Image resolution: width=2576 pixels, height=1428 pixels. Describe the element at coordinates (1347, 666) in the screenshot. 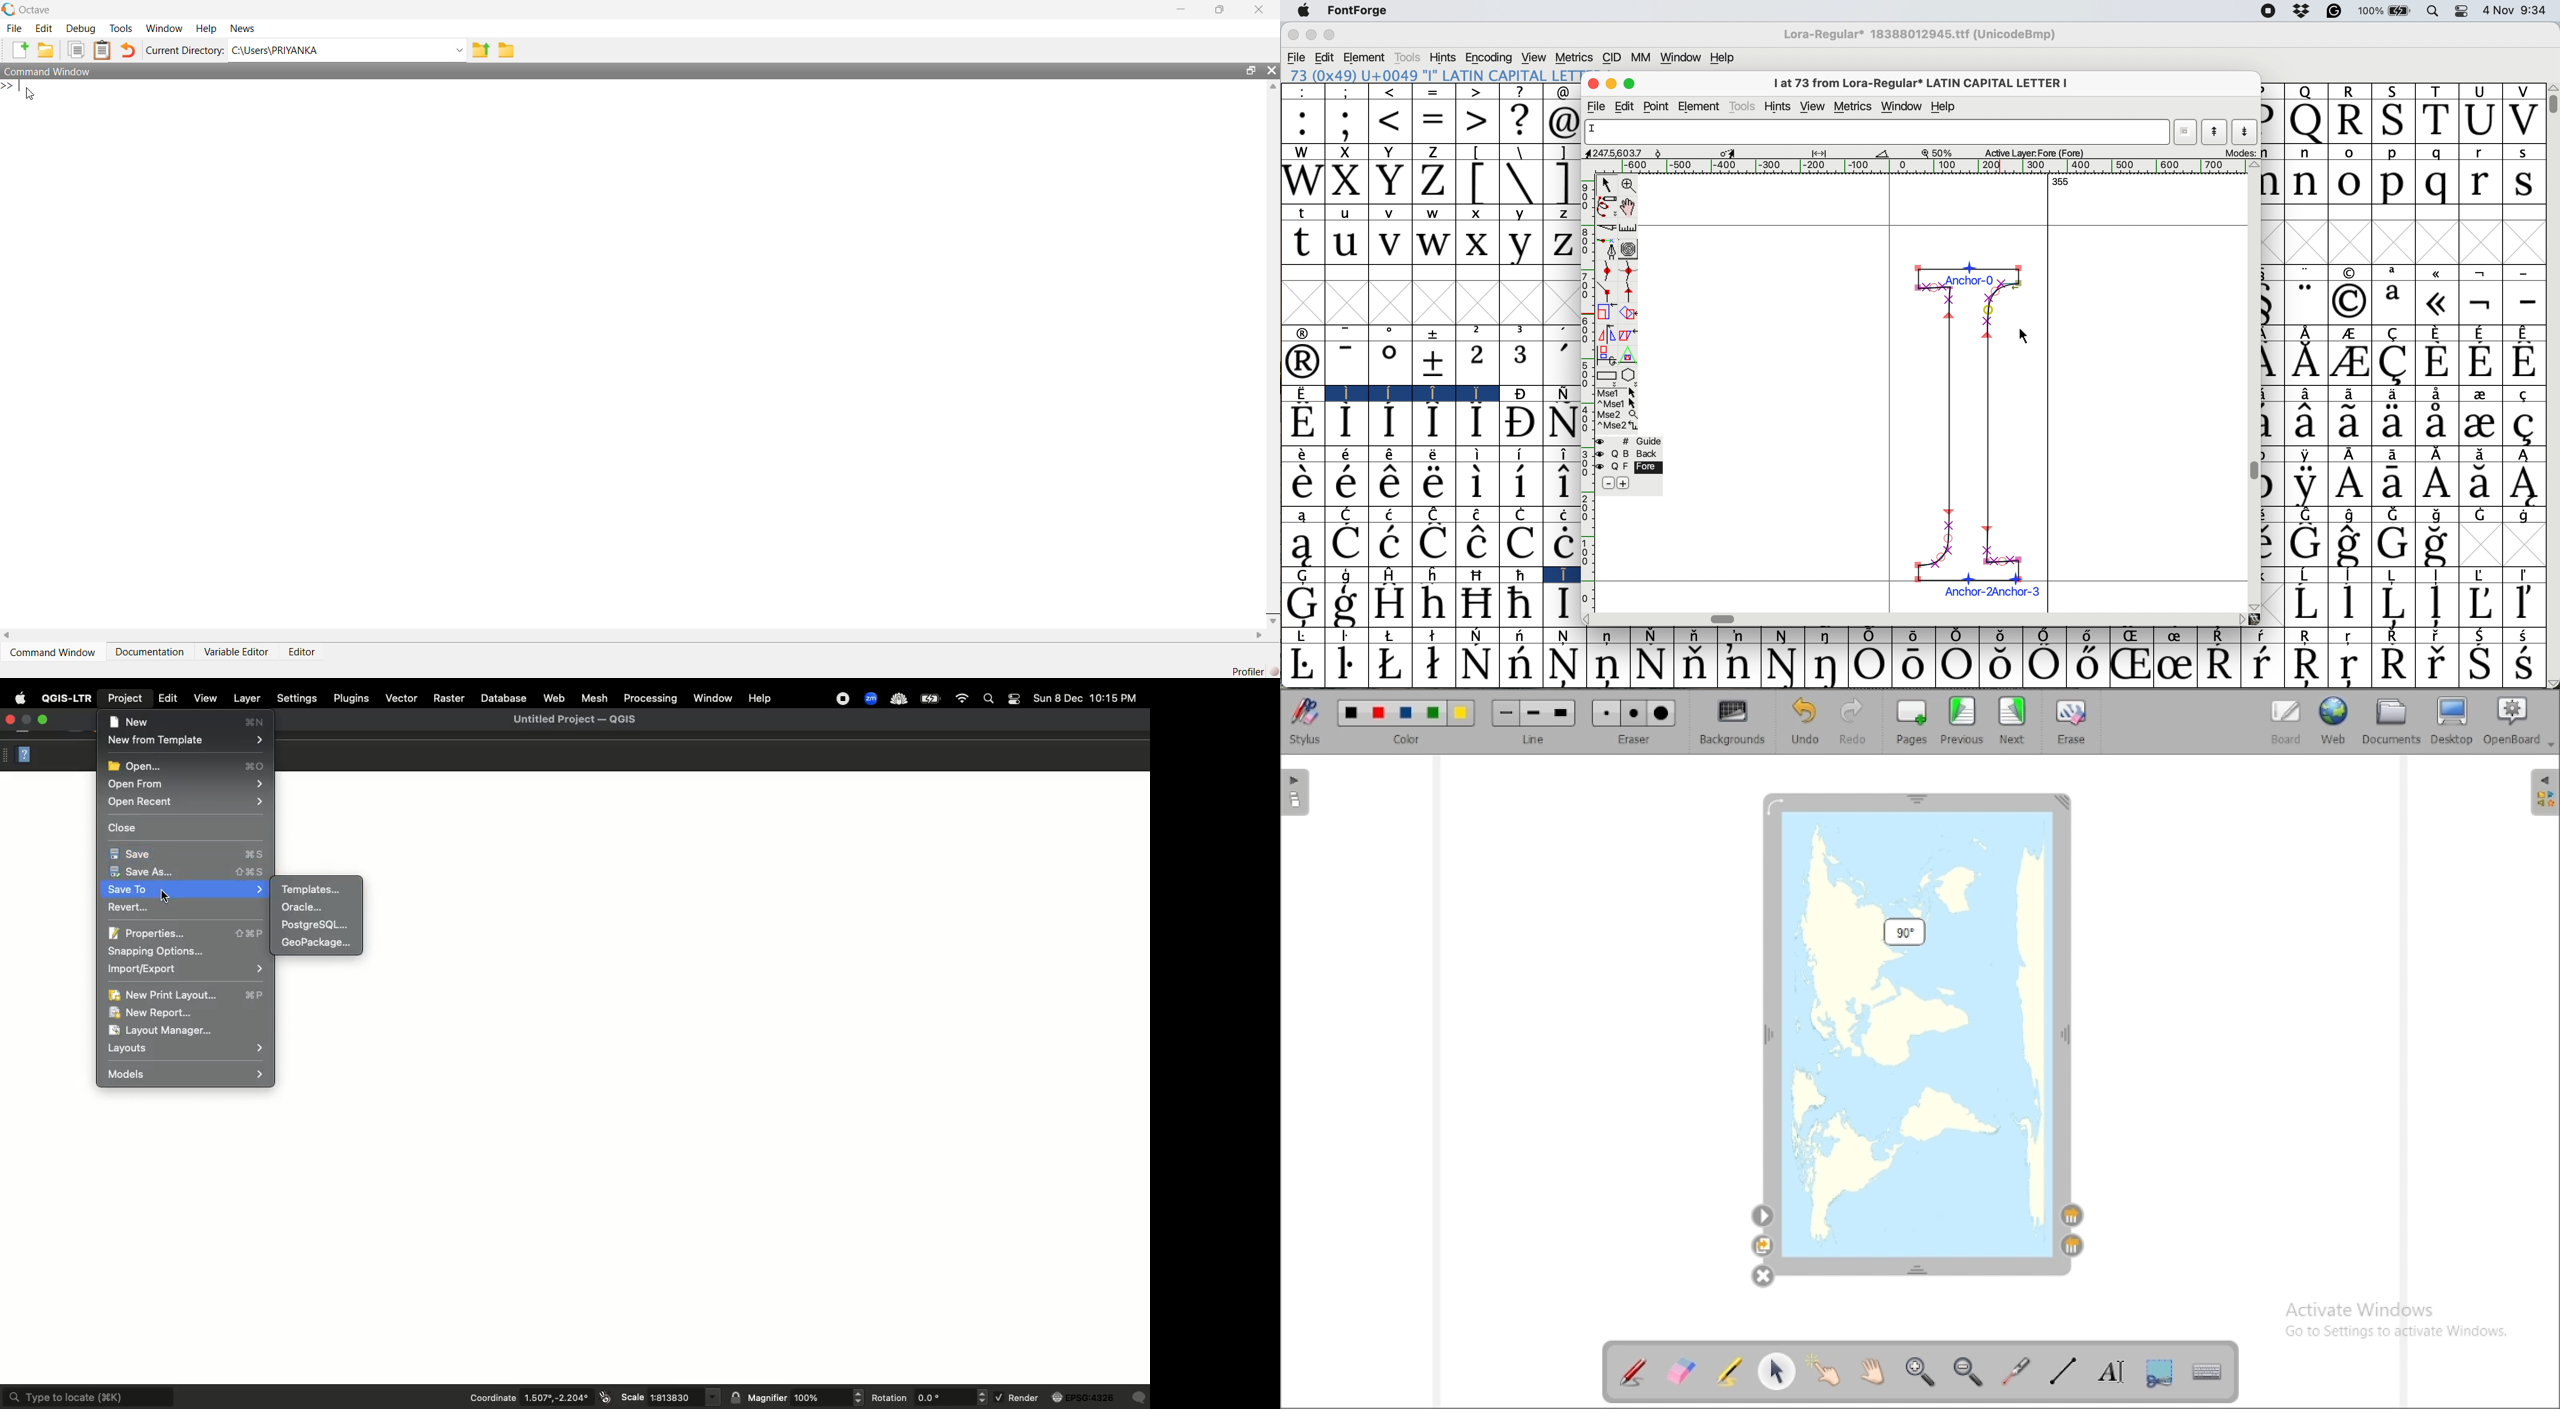

I see `Symbol` at that location.